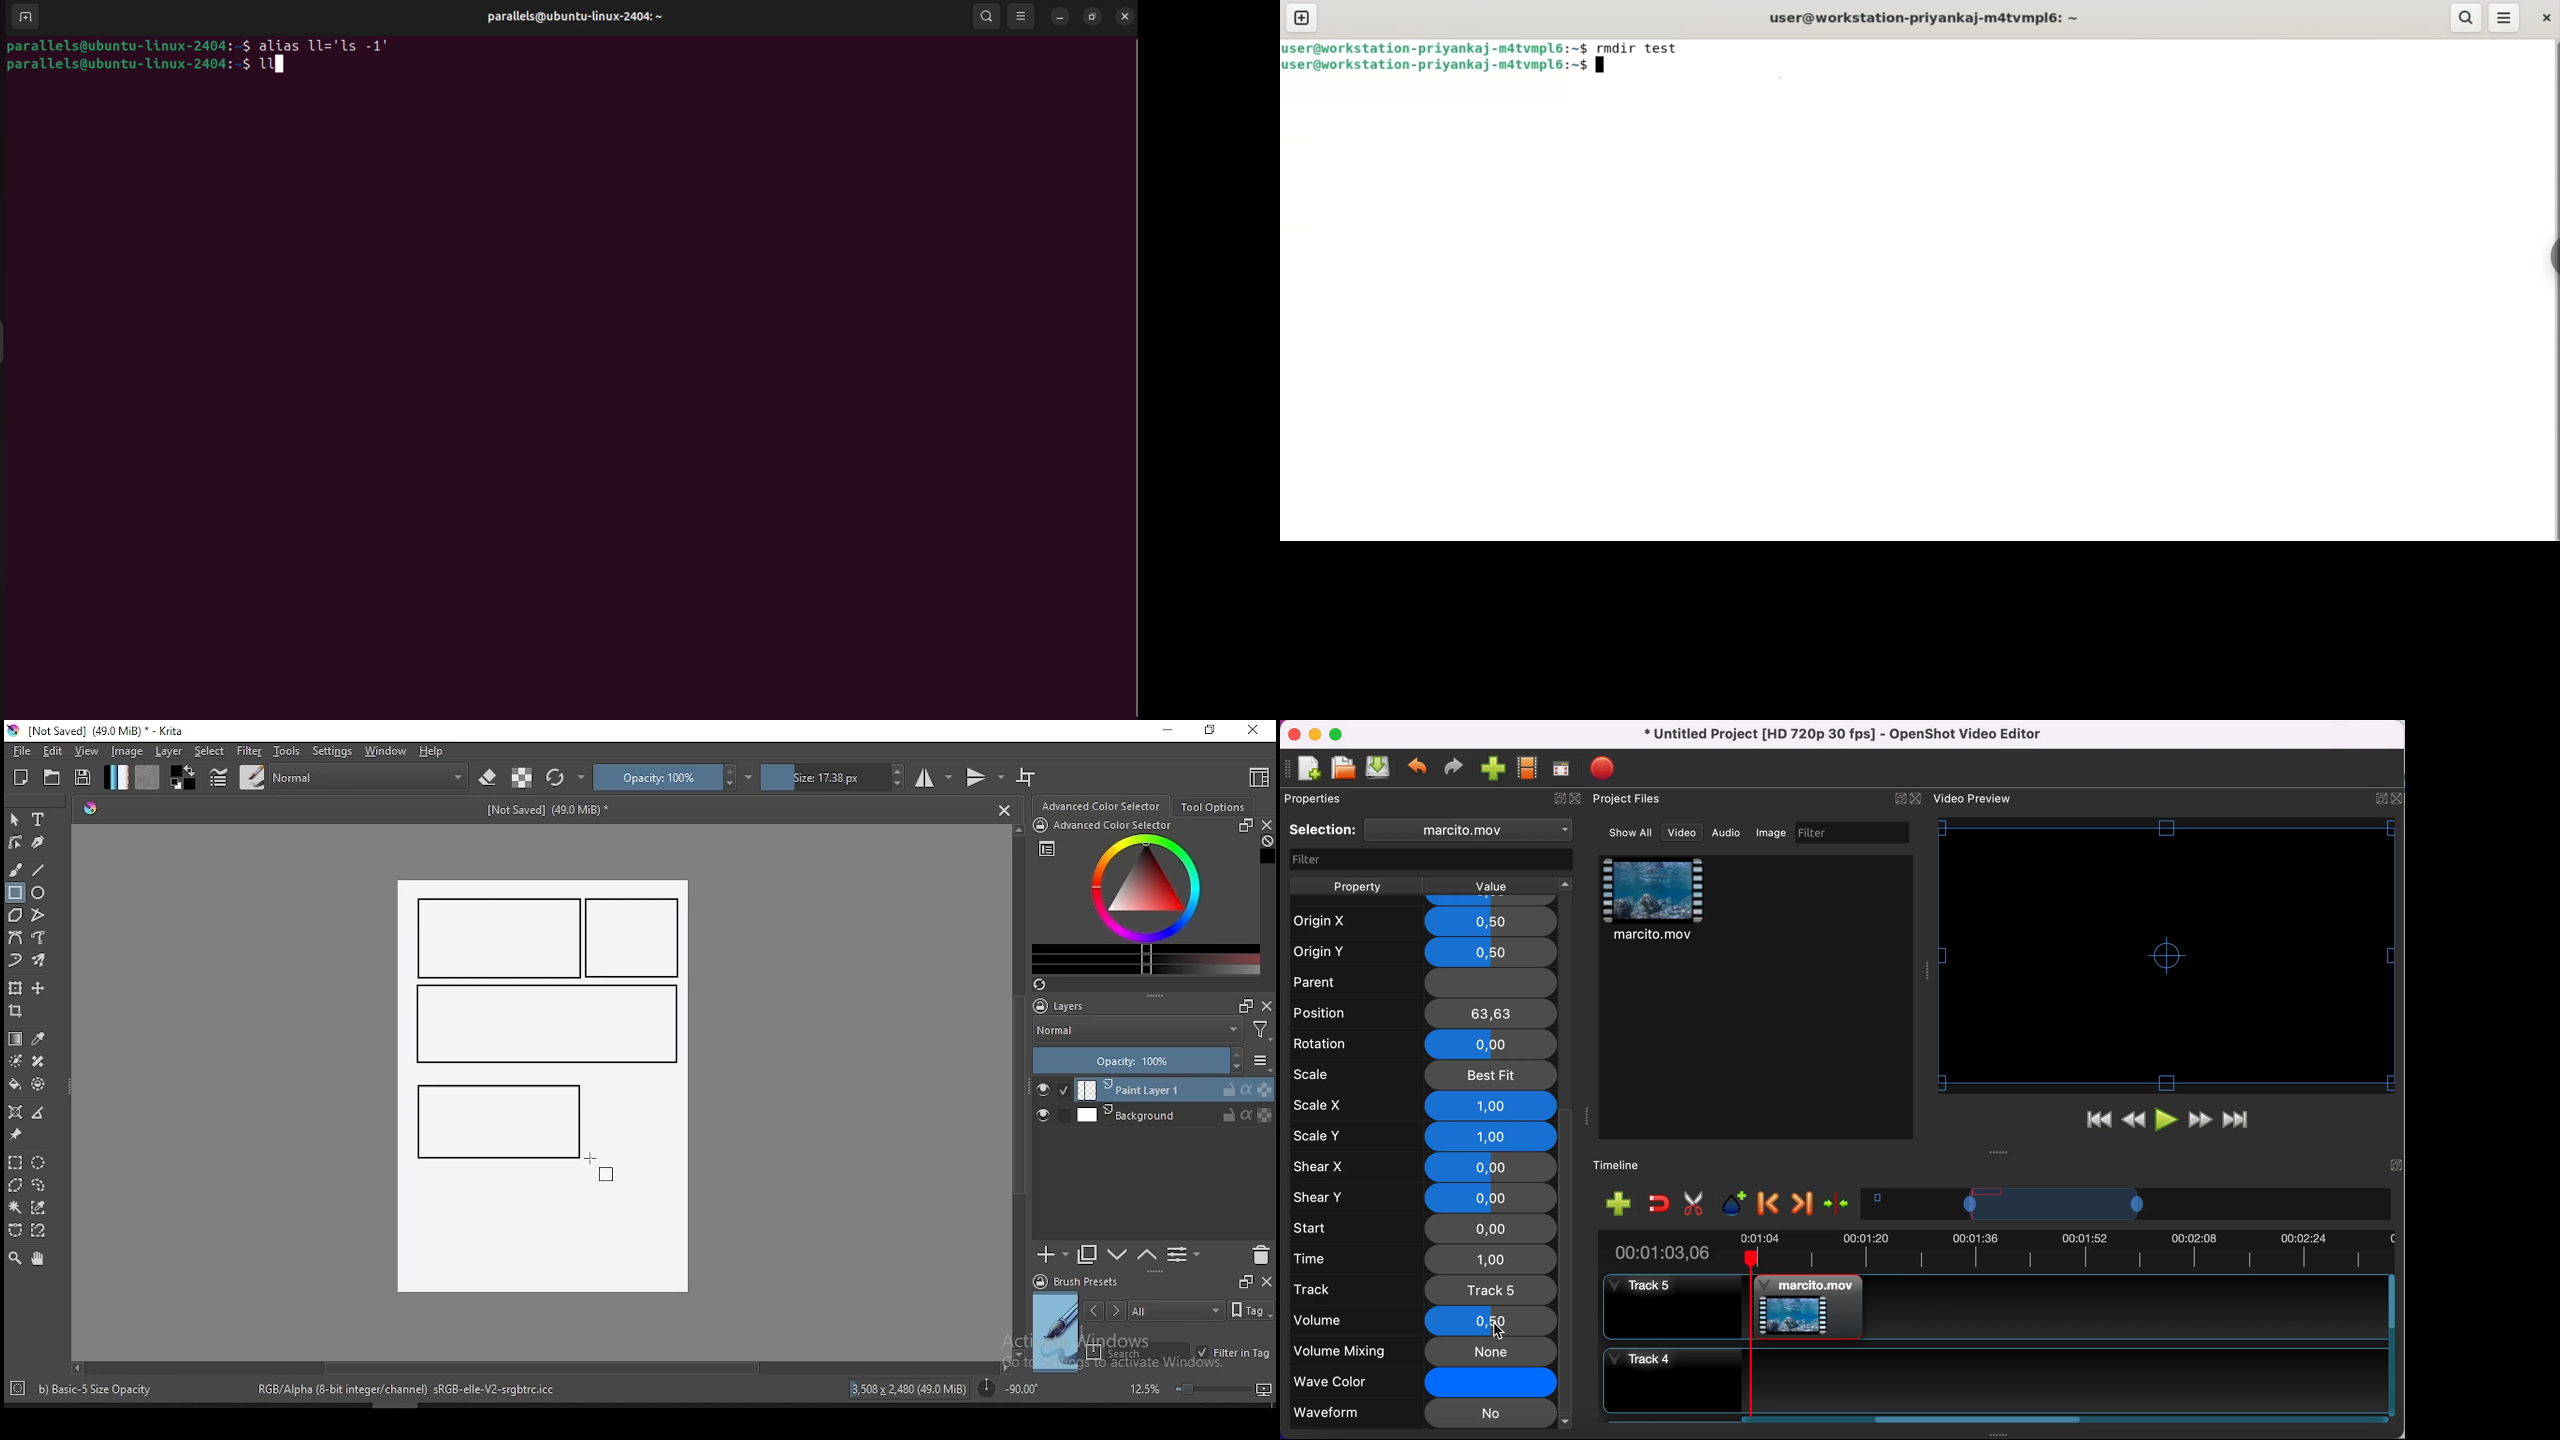 Image resolution: width=2576 pixels, height=1456 pixels. Describe the element at coordinates (1426, 1013) in the screenshot. I see `position 63, 63` at that location.